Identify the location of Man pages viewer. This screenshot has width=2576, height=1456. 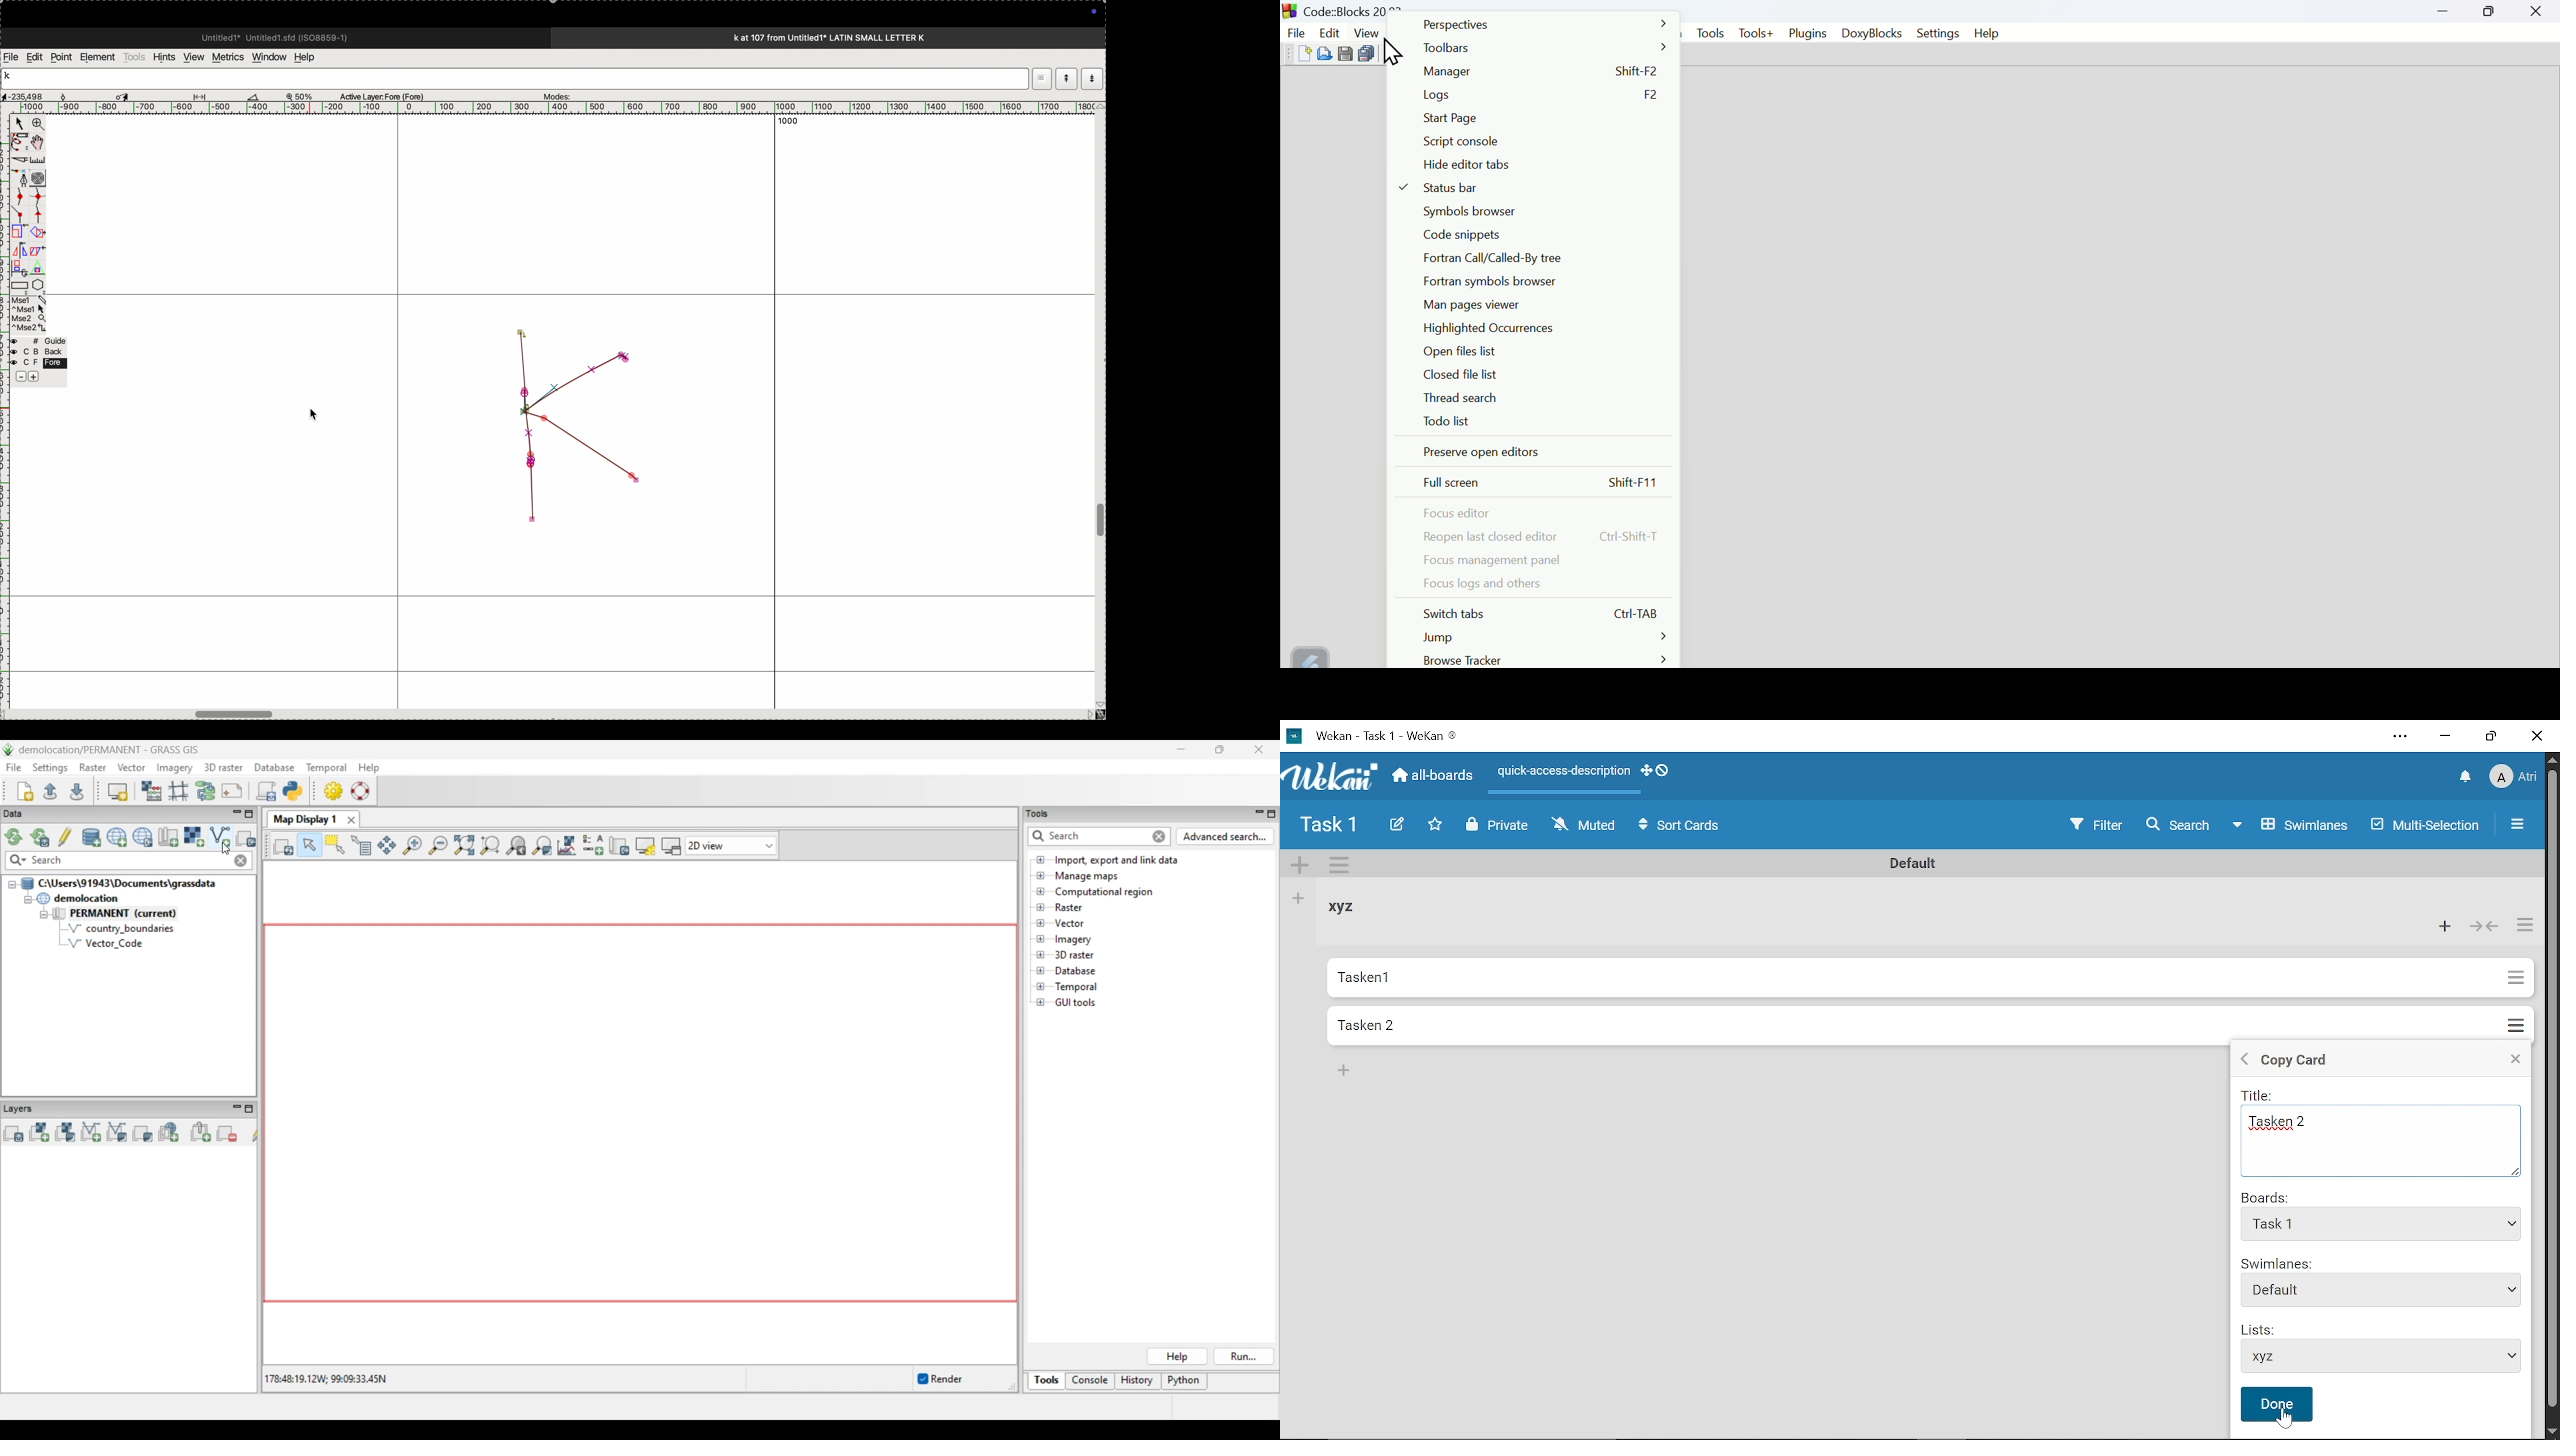
(1470, 305).